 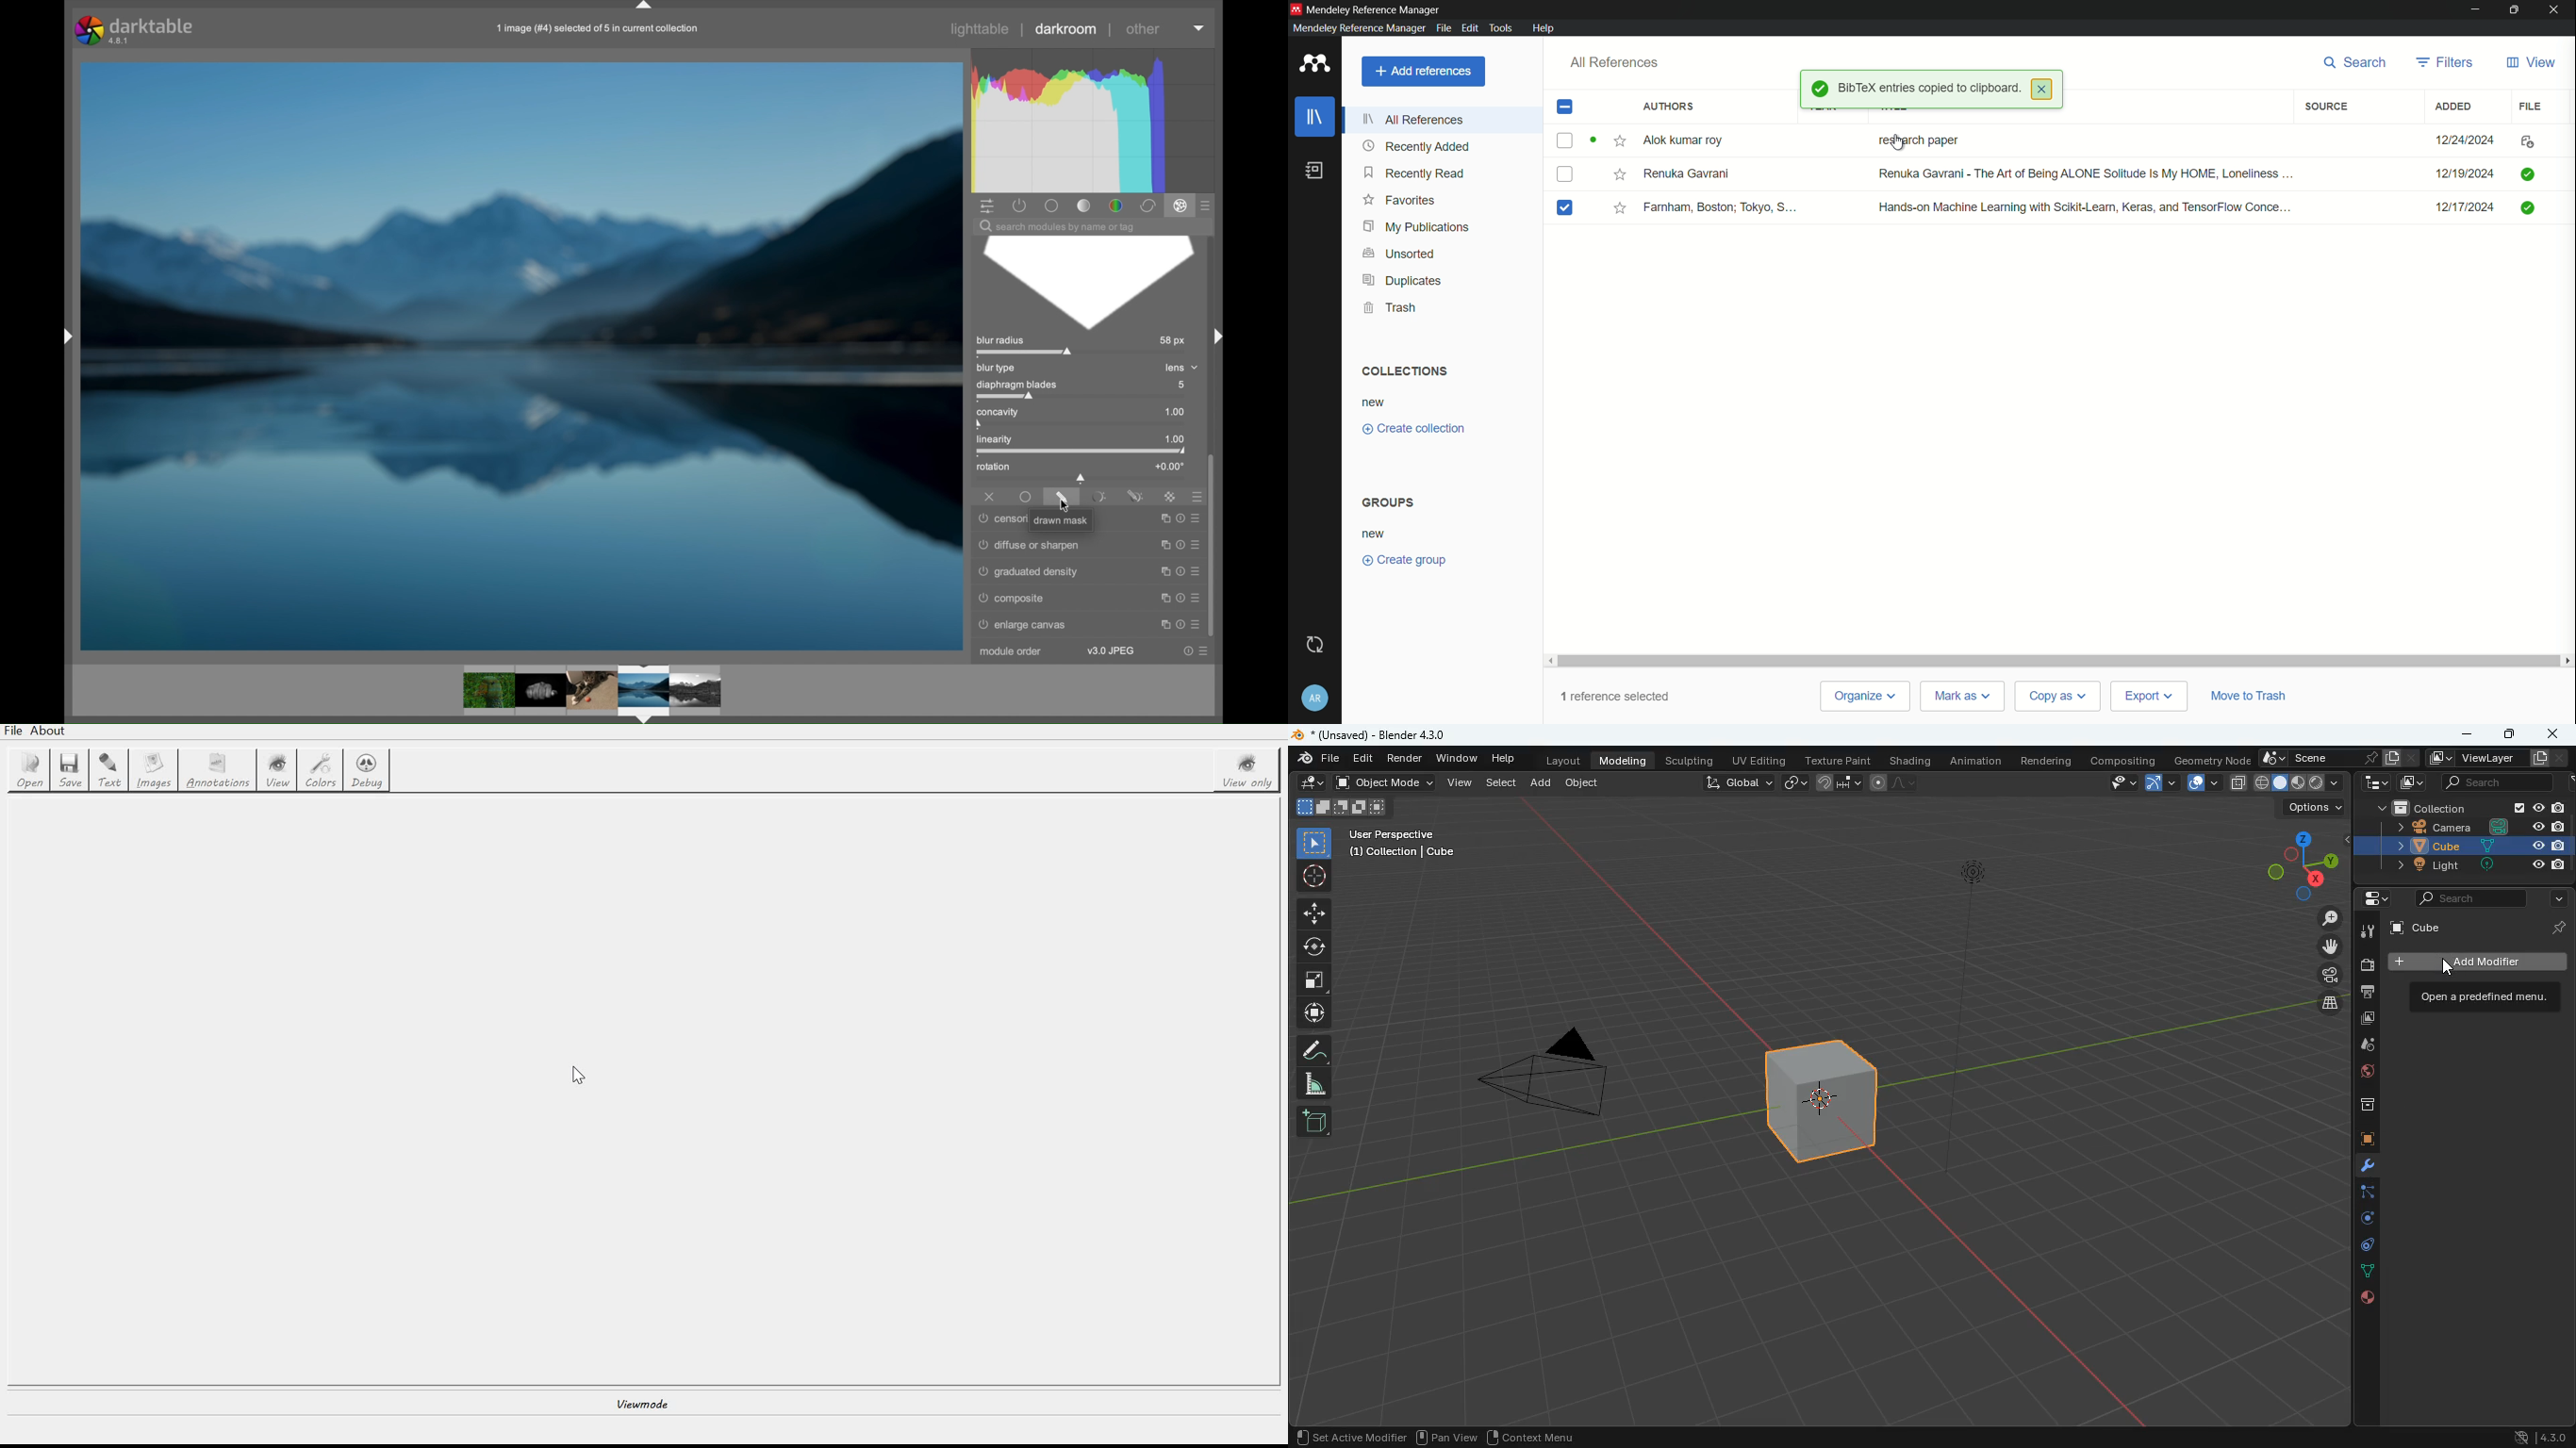 What do you see at coordinates (1198, 621) in the screenshot?
I see `more options` at bounding box center [1198, 621].